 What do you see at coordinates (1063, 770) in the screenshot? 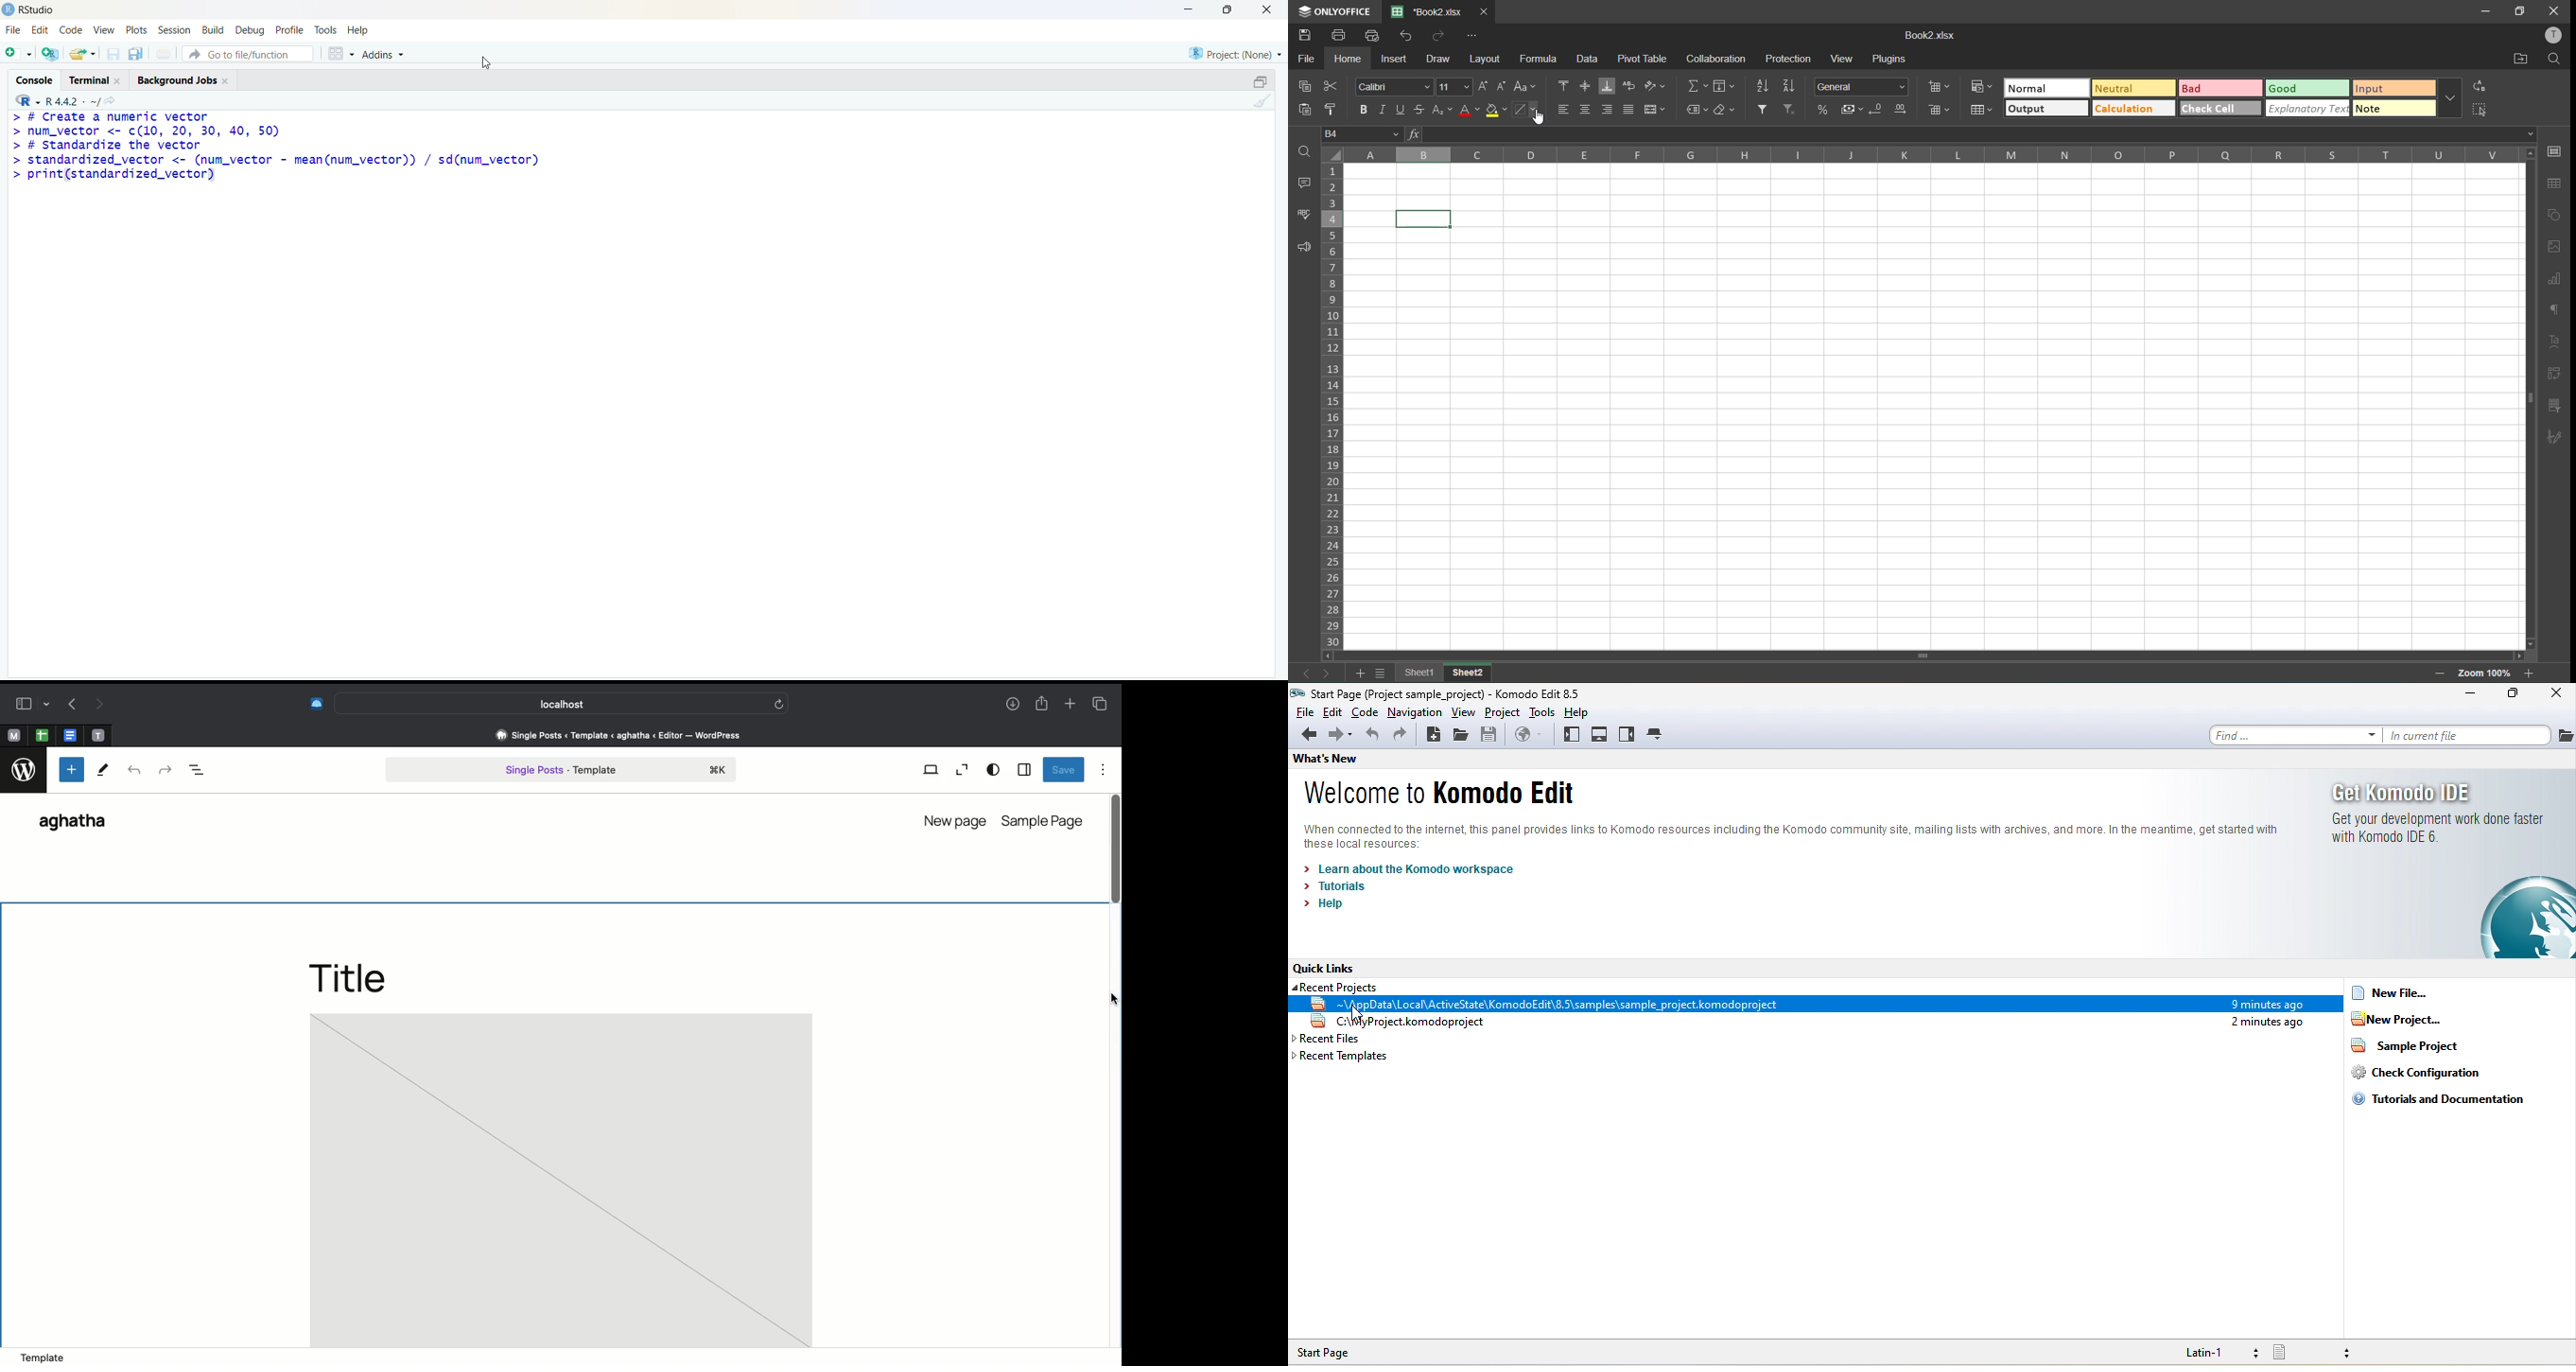
I see `Save` at bounding box center [1063, 770].